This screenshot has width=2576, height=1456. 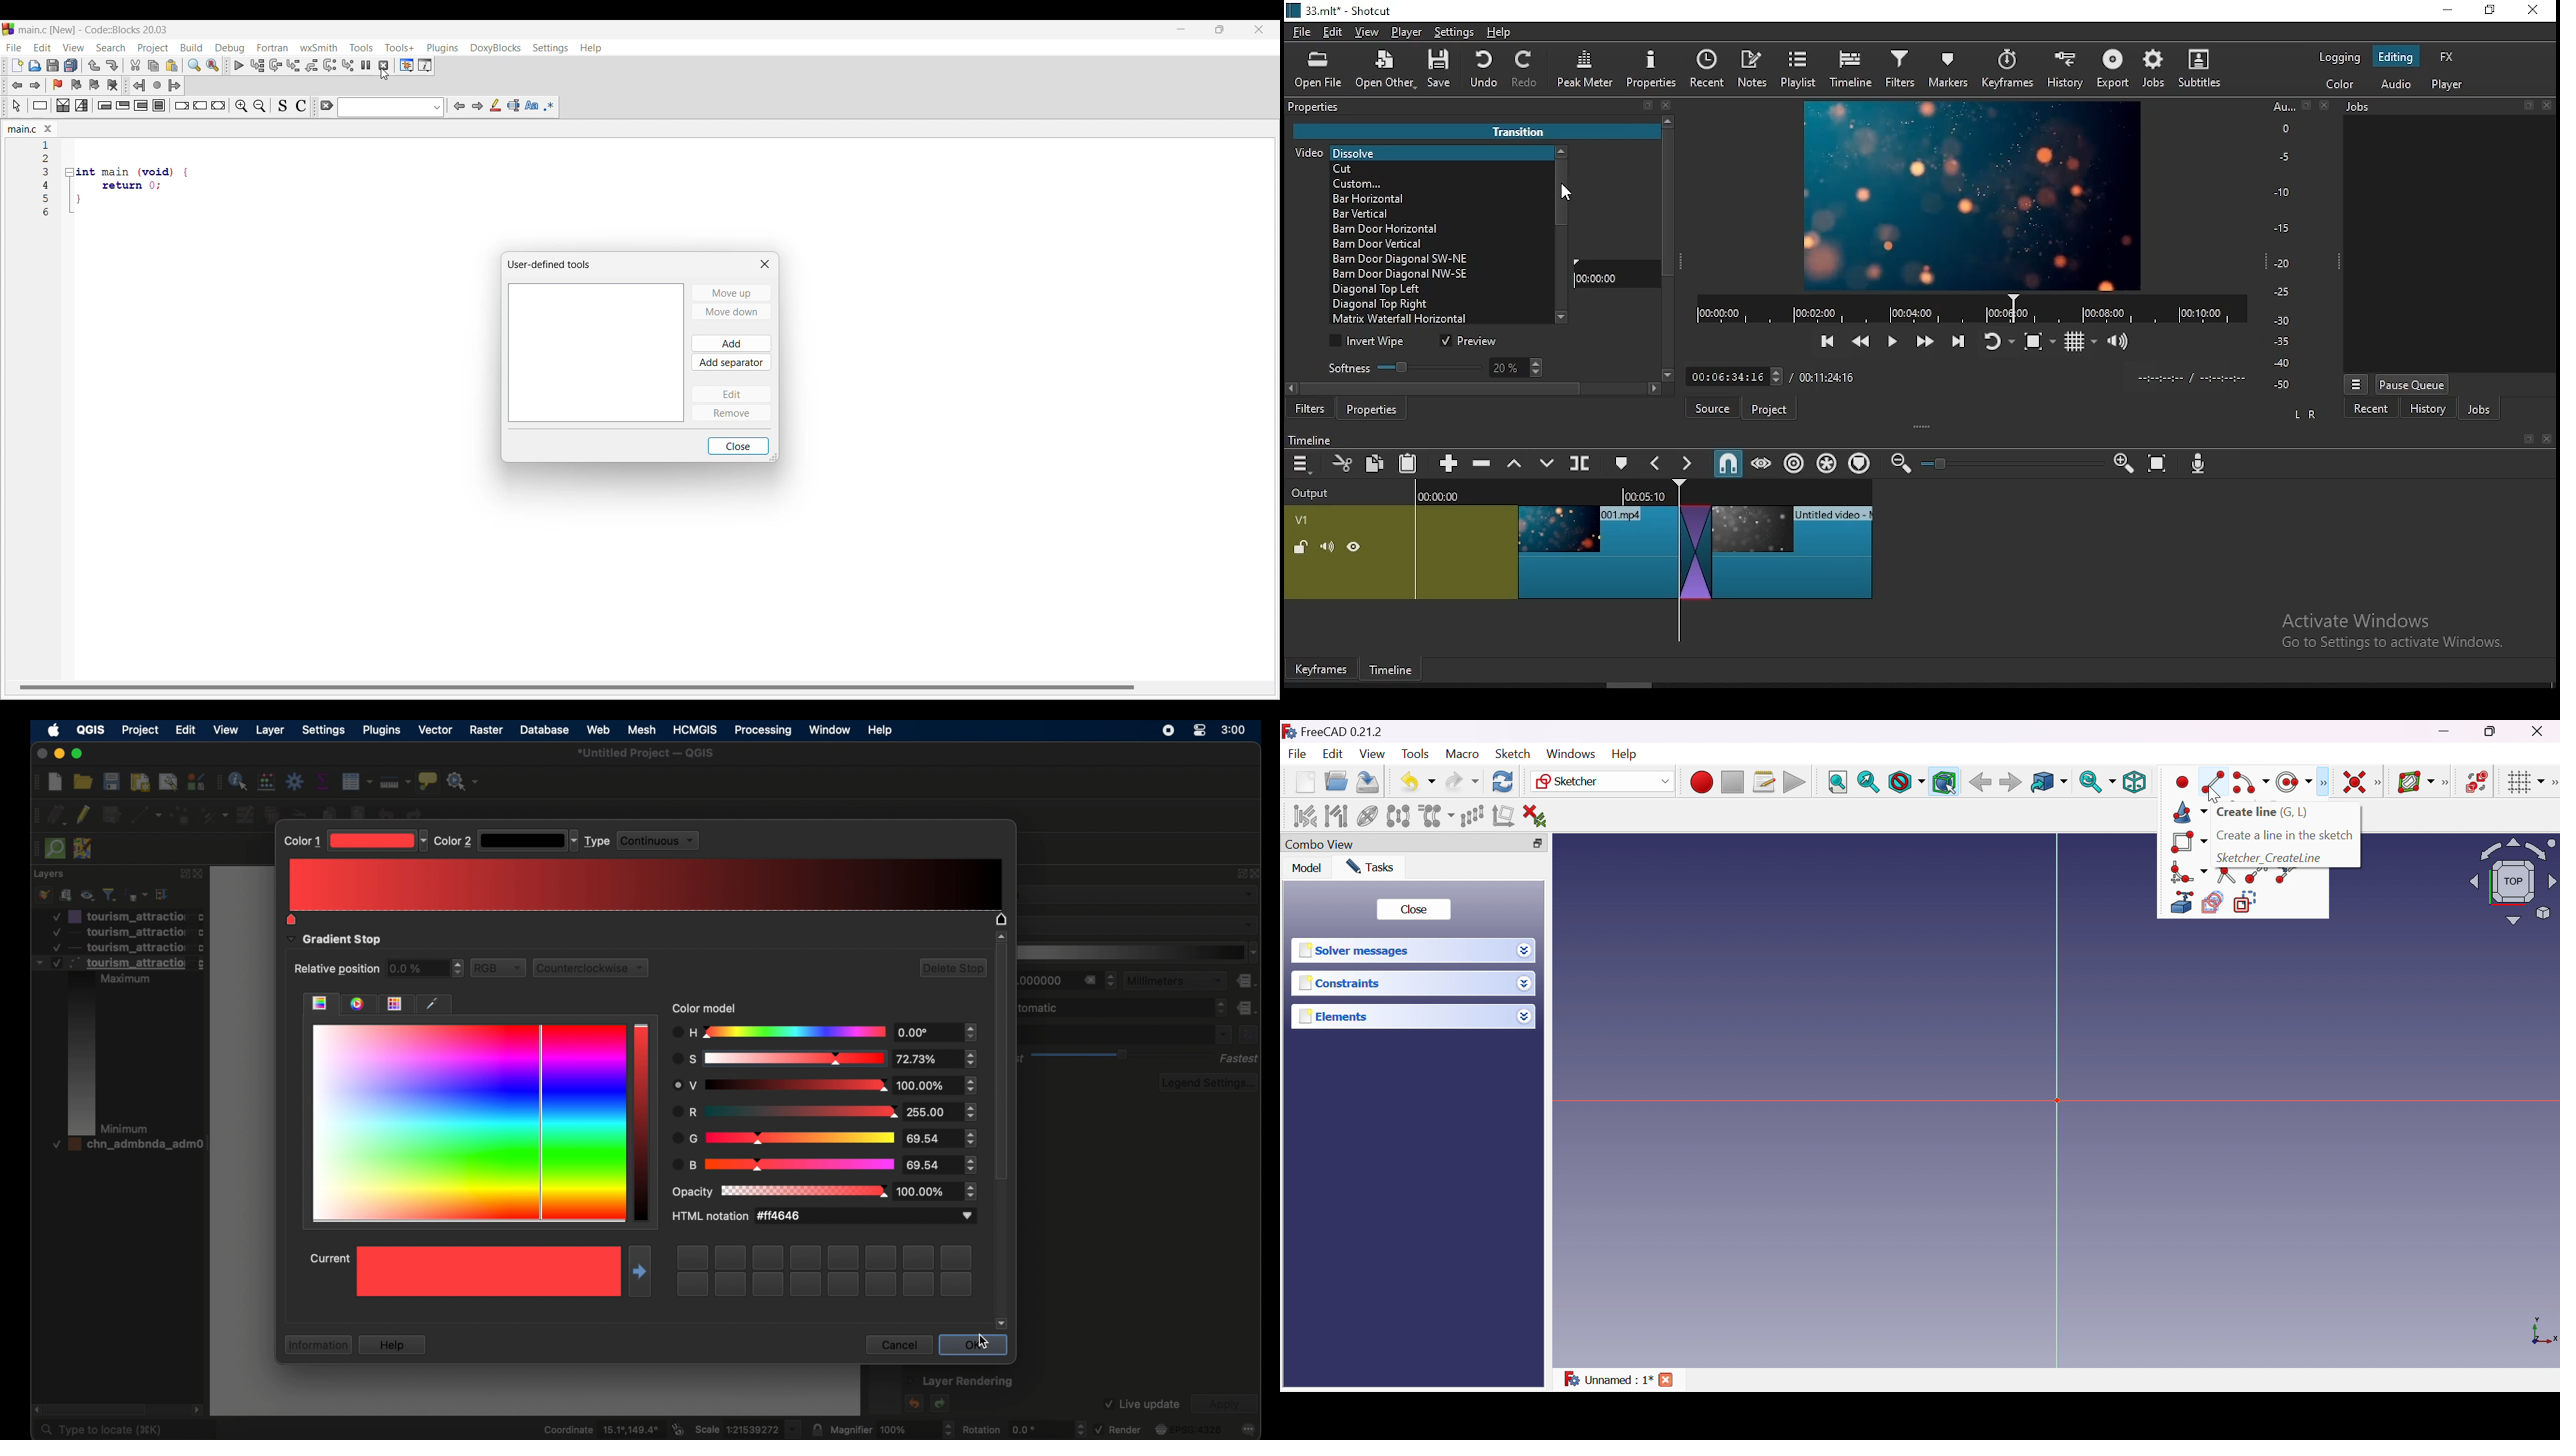 What do you see at coordinates (2188, 813) in the screenshot?
I see `Create conic` at bounding box center [2188, 813].